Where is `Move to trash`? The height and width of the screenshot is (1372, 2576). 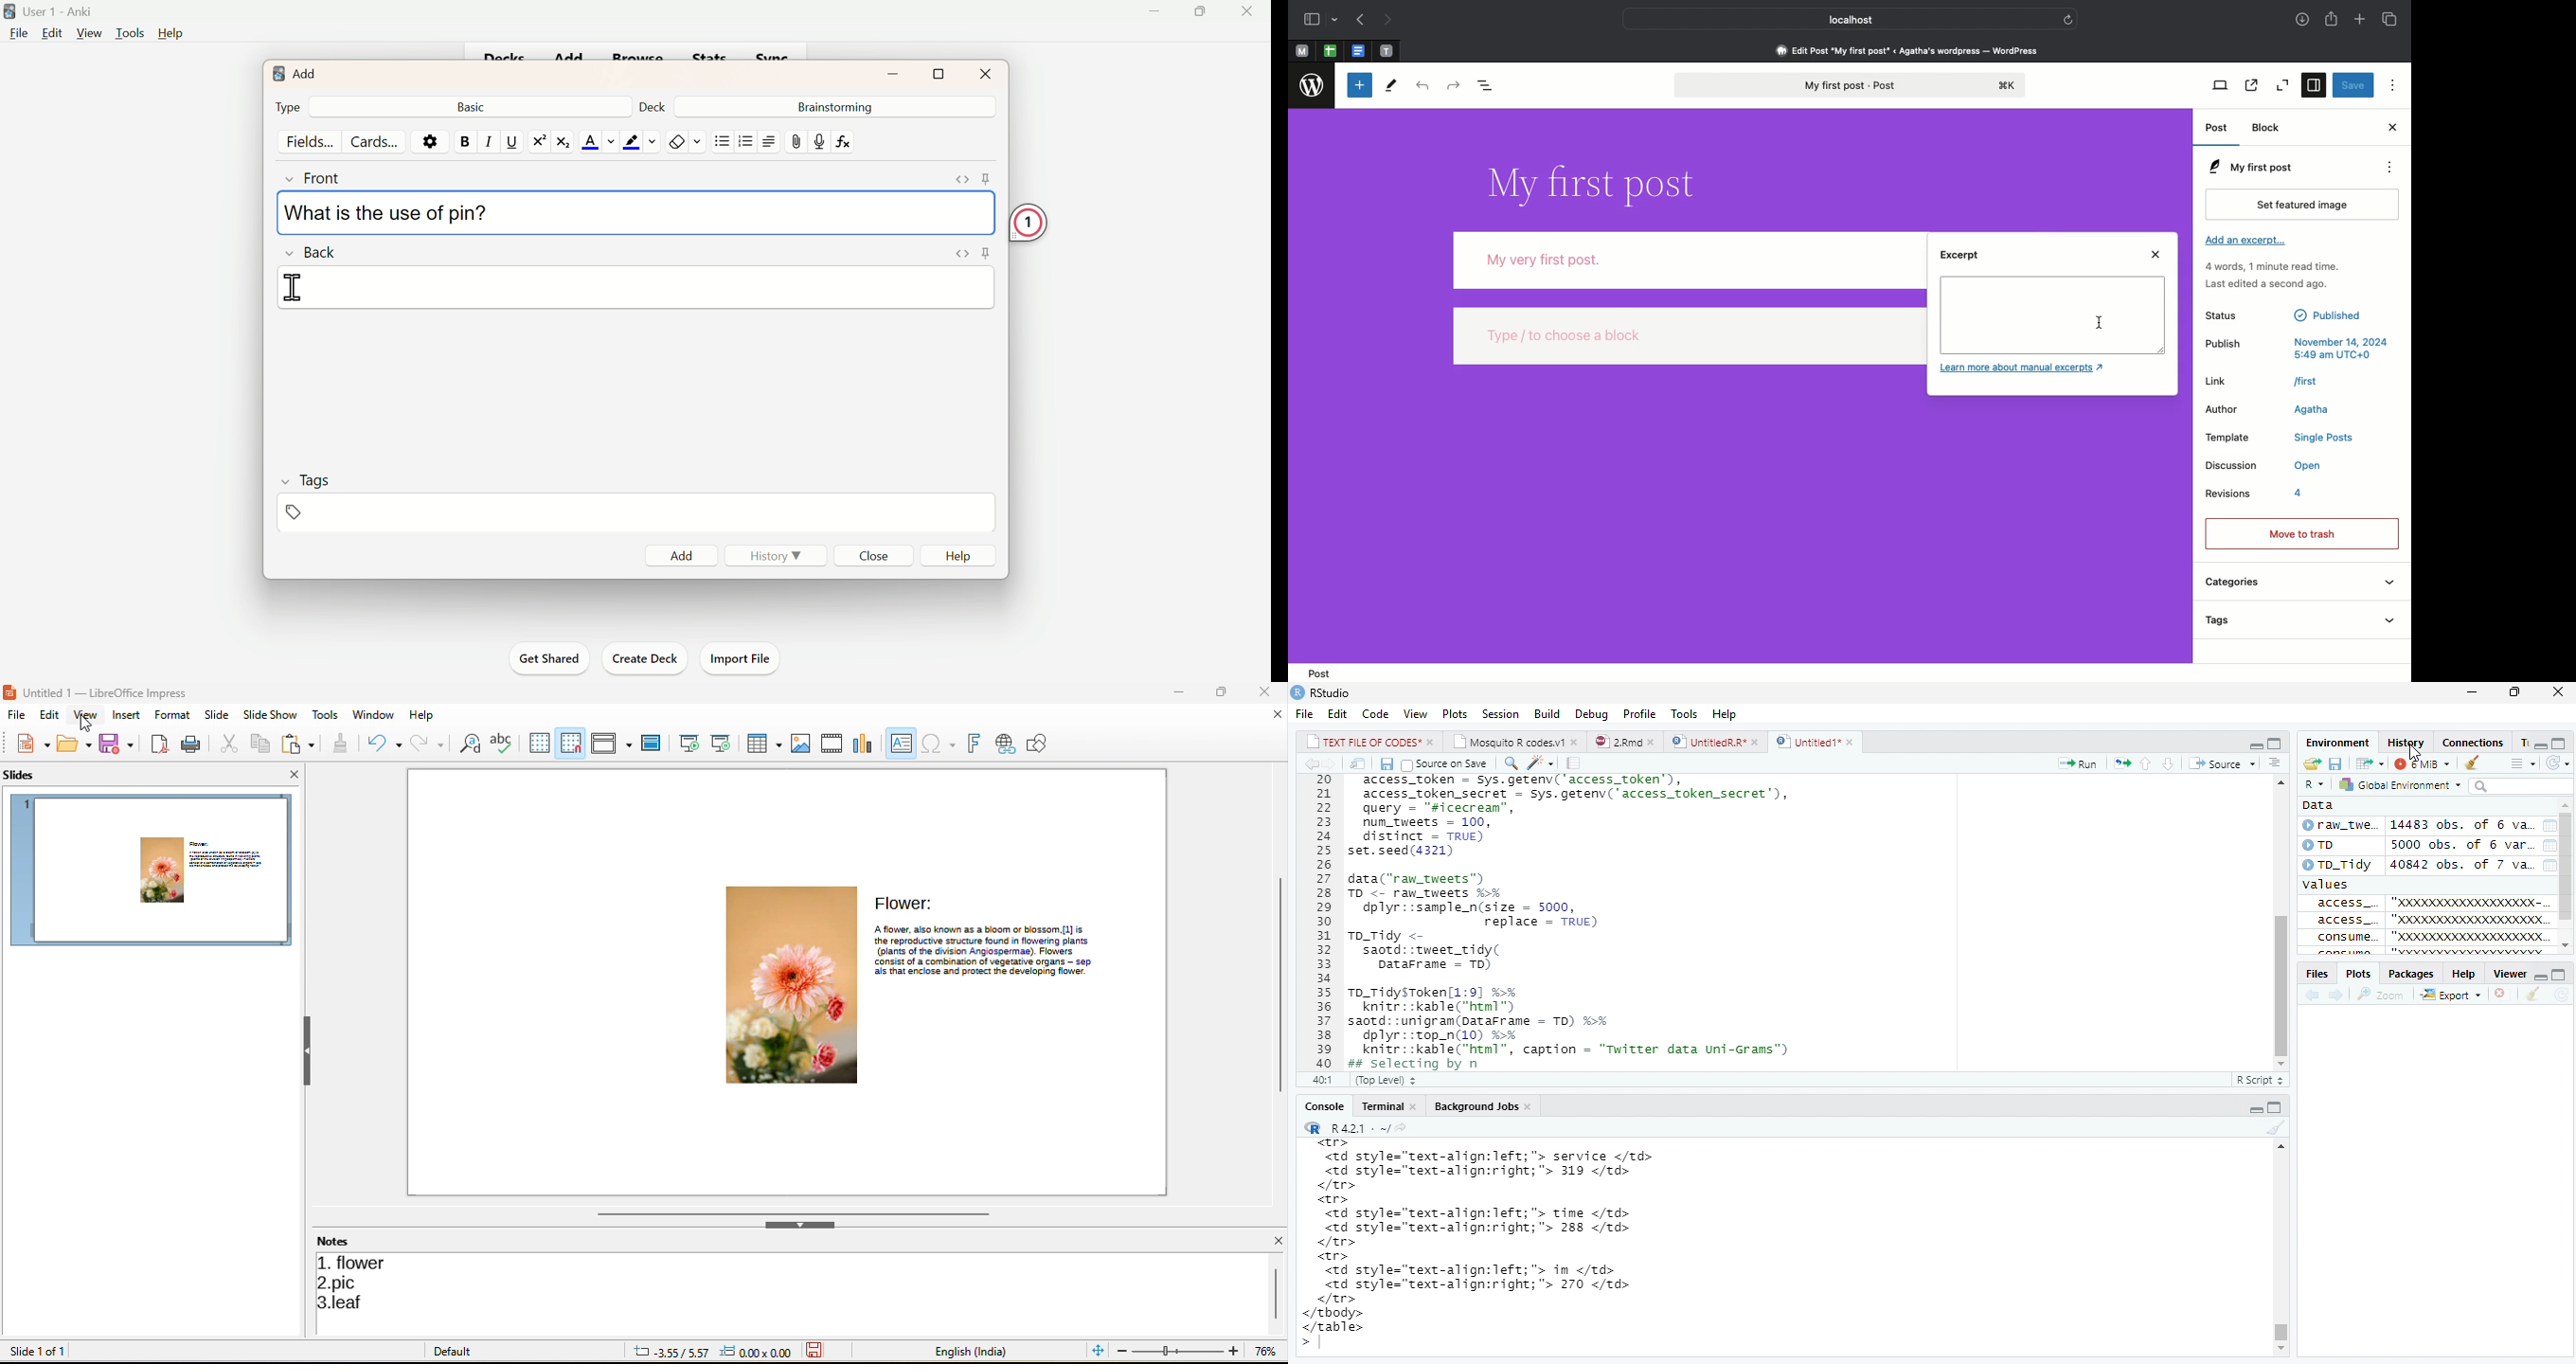
Move to trash is located at coordinates (2301, 532).